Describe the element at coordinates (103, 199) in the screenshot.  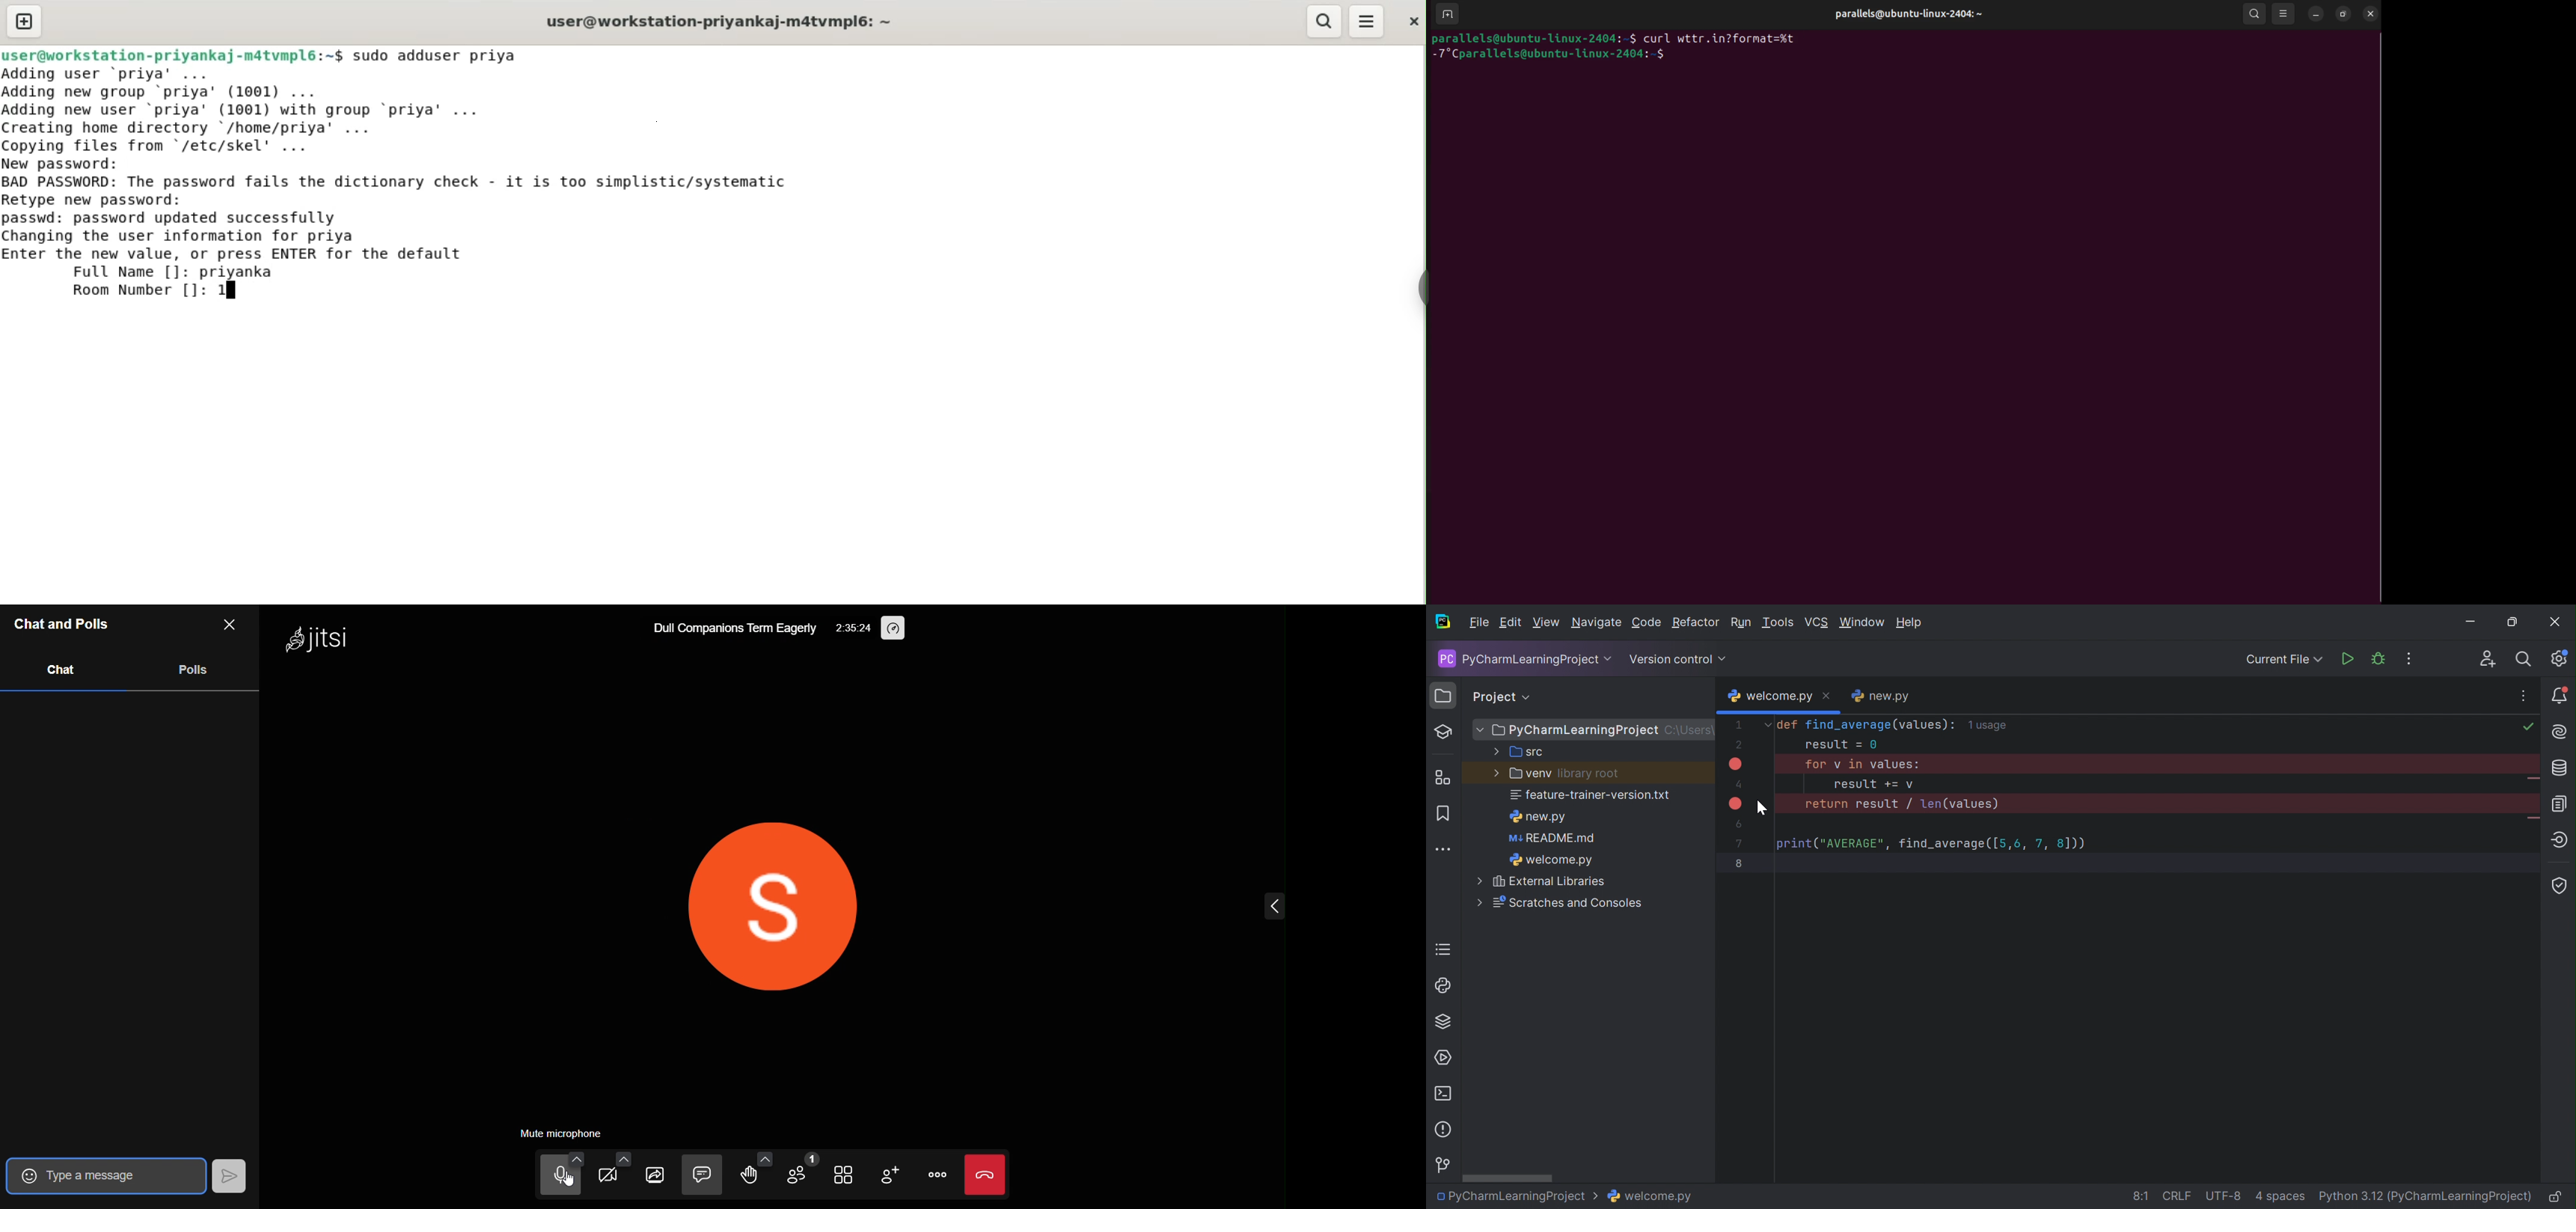
I see `retype new password:` at that location.